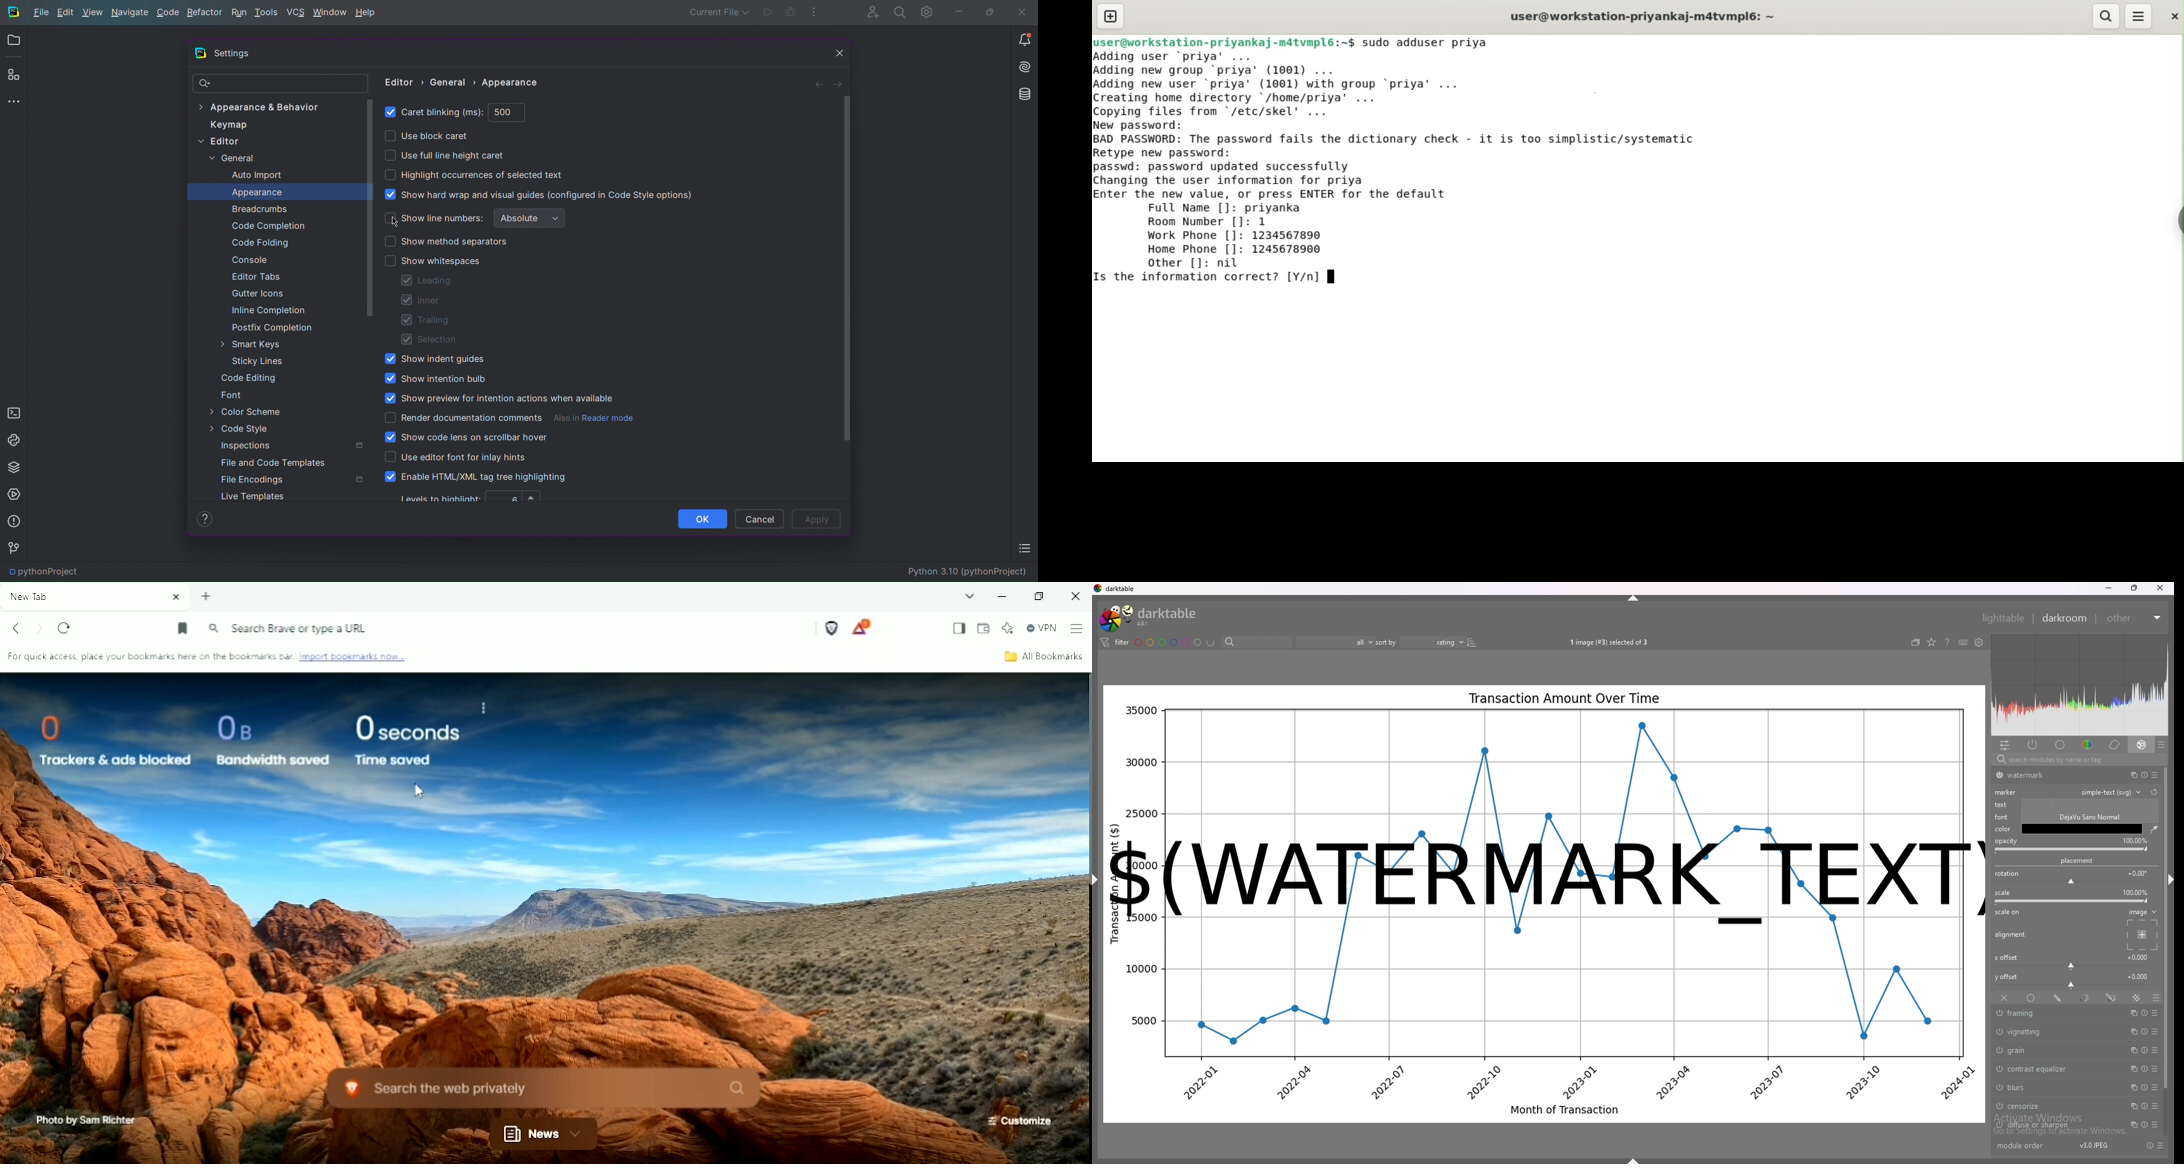 The image size is (2184, 1176). I want to click on watermark type, so click(2115, 792).